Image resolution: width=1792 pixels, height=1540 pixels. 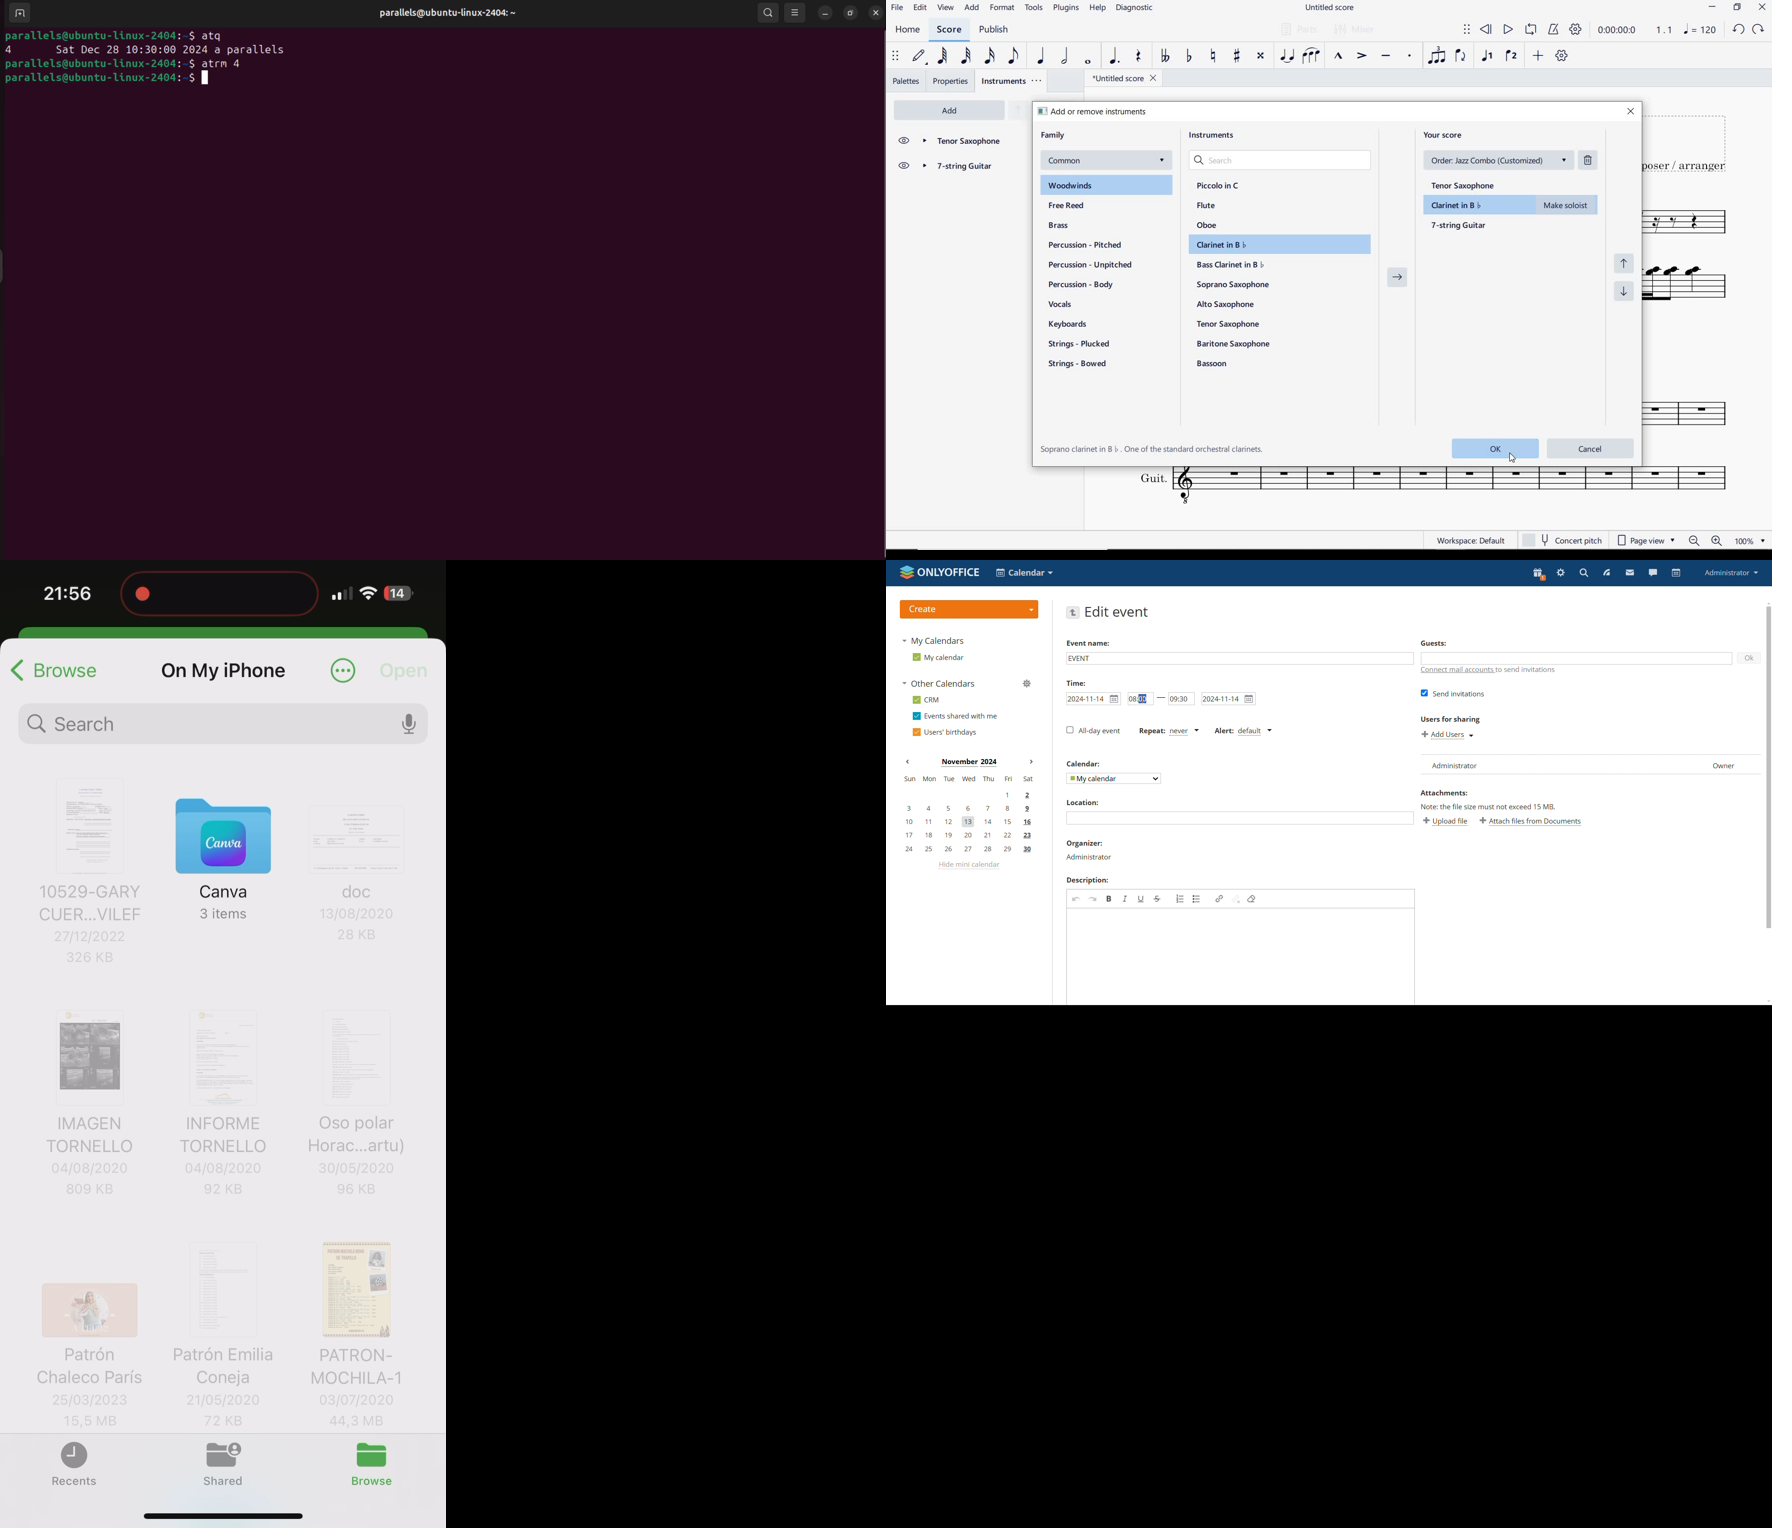 What do you see at coordinates (968, 610) in the screenshot?
I see `create` at bounding box center [968, 610].